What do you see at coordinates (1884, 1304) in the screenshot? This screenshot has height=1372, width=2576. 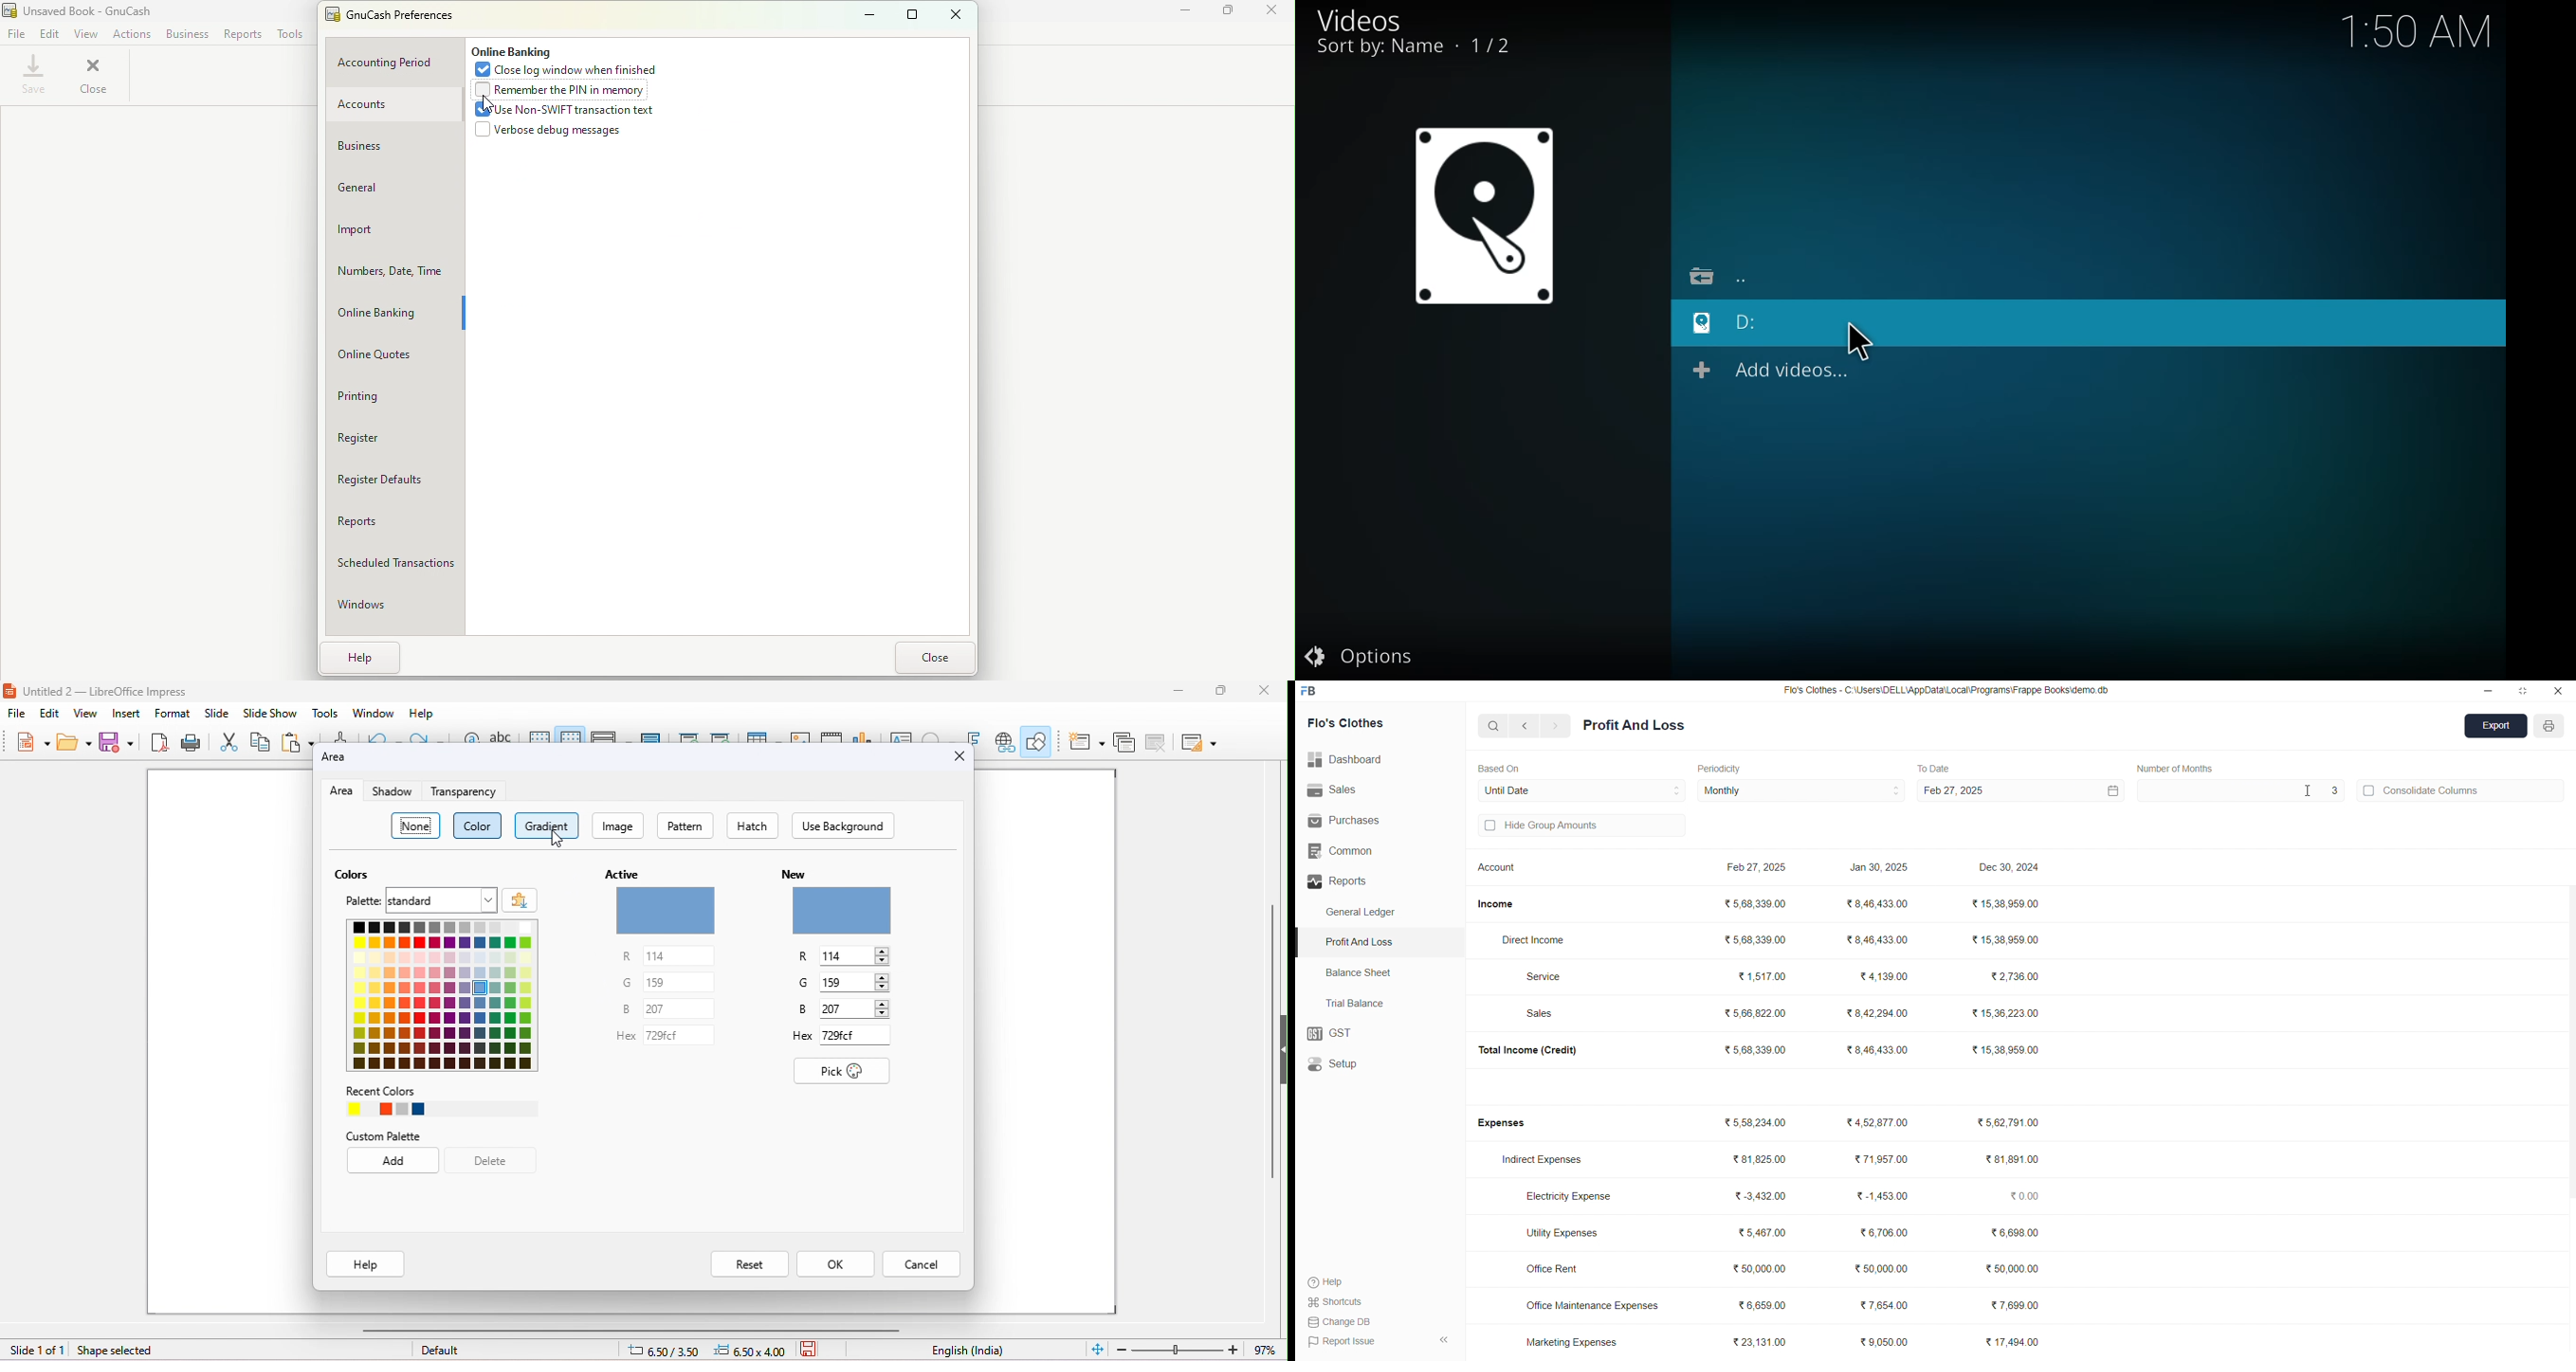 I see `₹ 7,654.00` at bounding box center [1884, 1304].